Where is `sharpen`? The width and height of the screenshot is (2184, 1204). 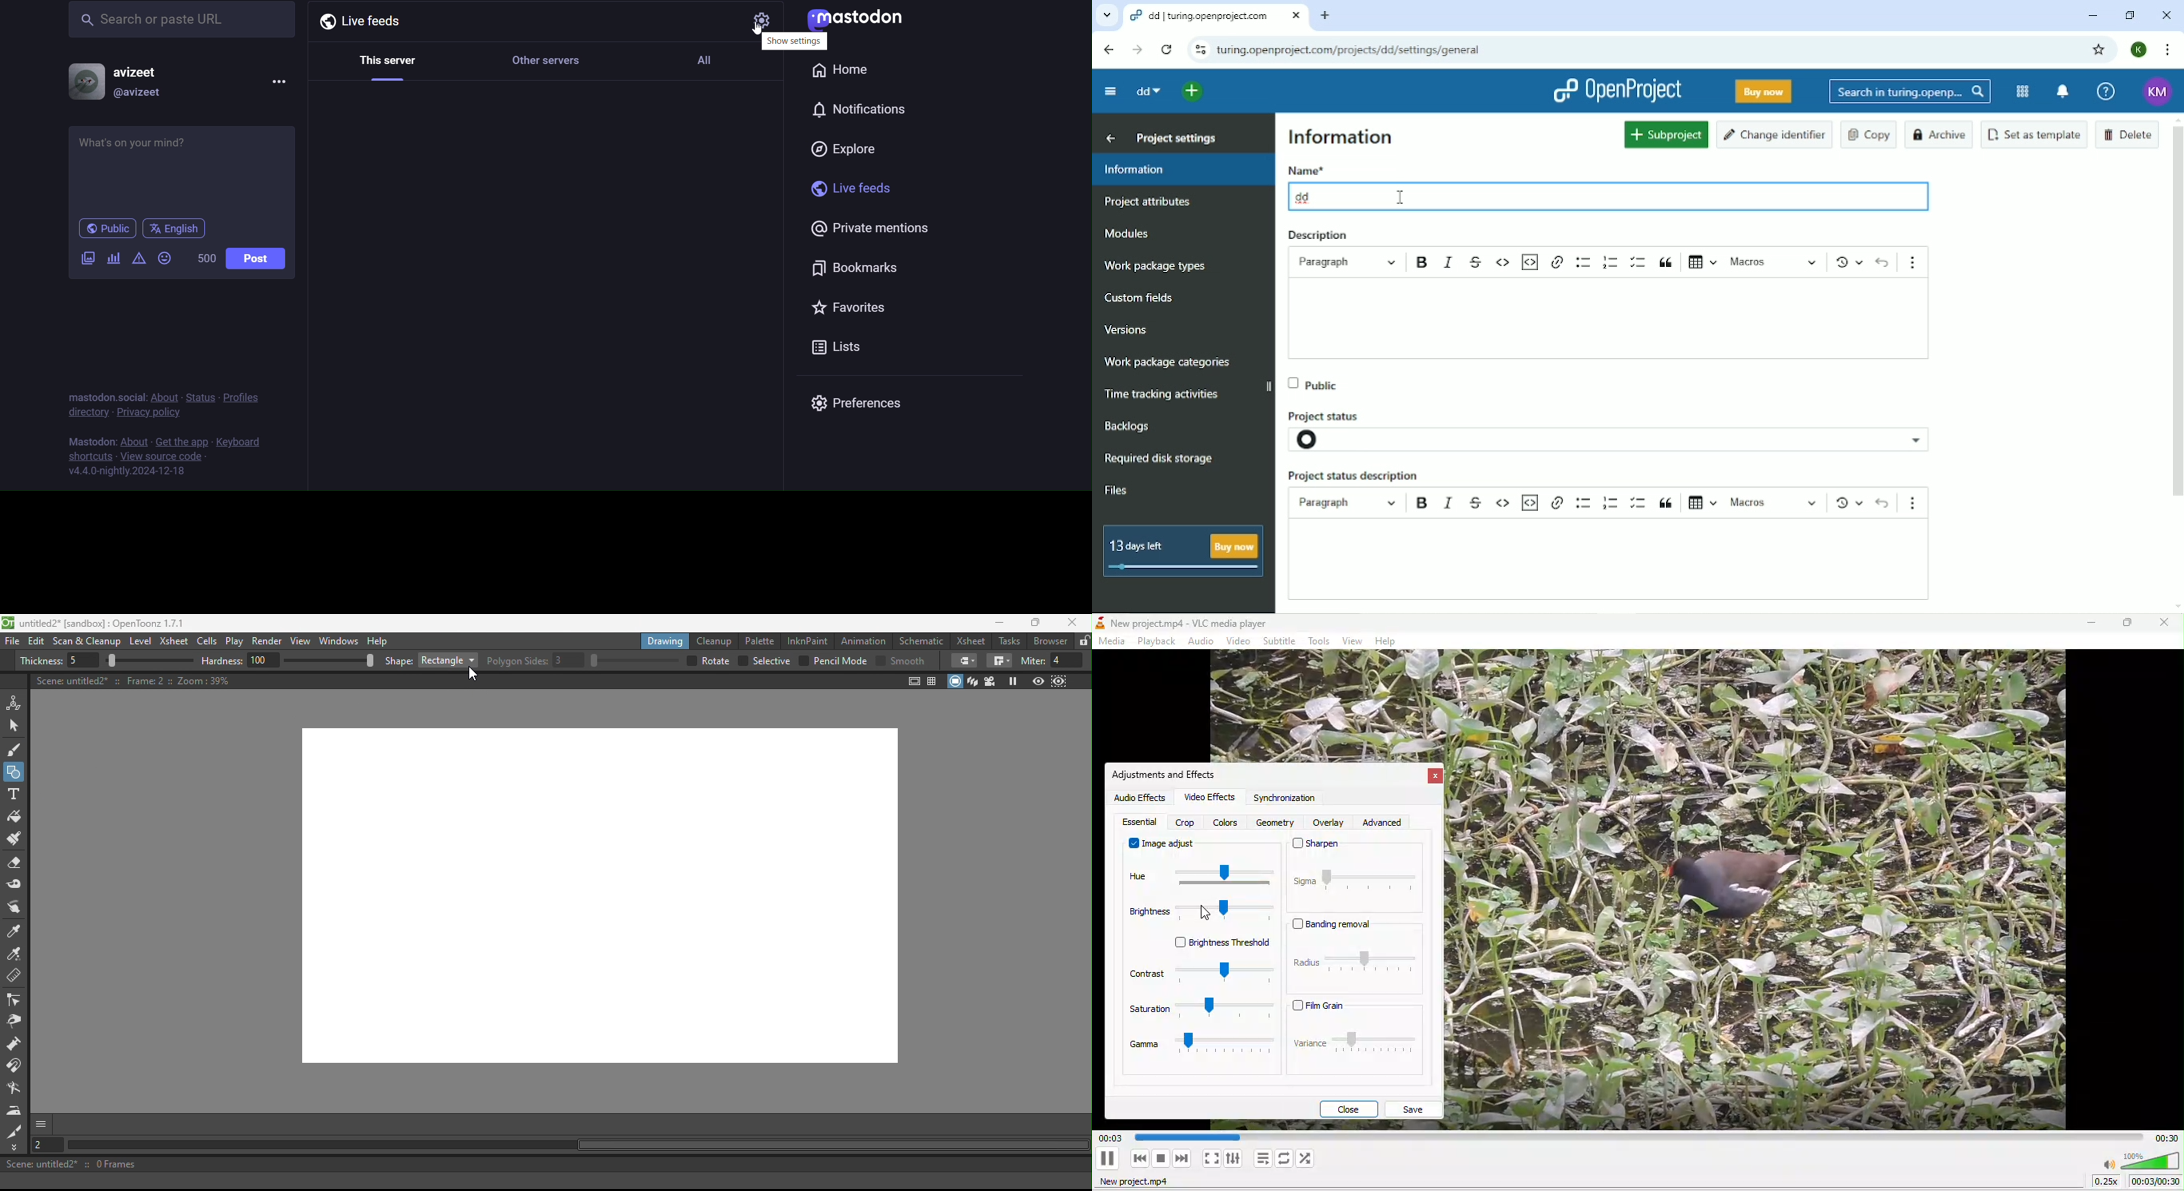
sharpen is located at coordinates (1357, 852).